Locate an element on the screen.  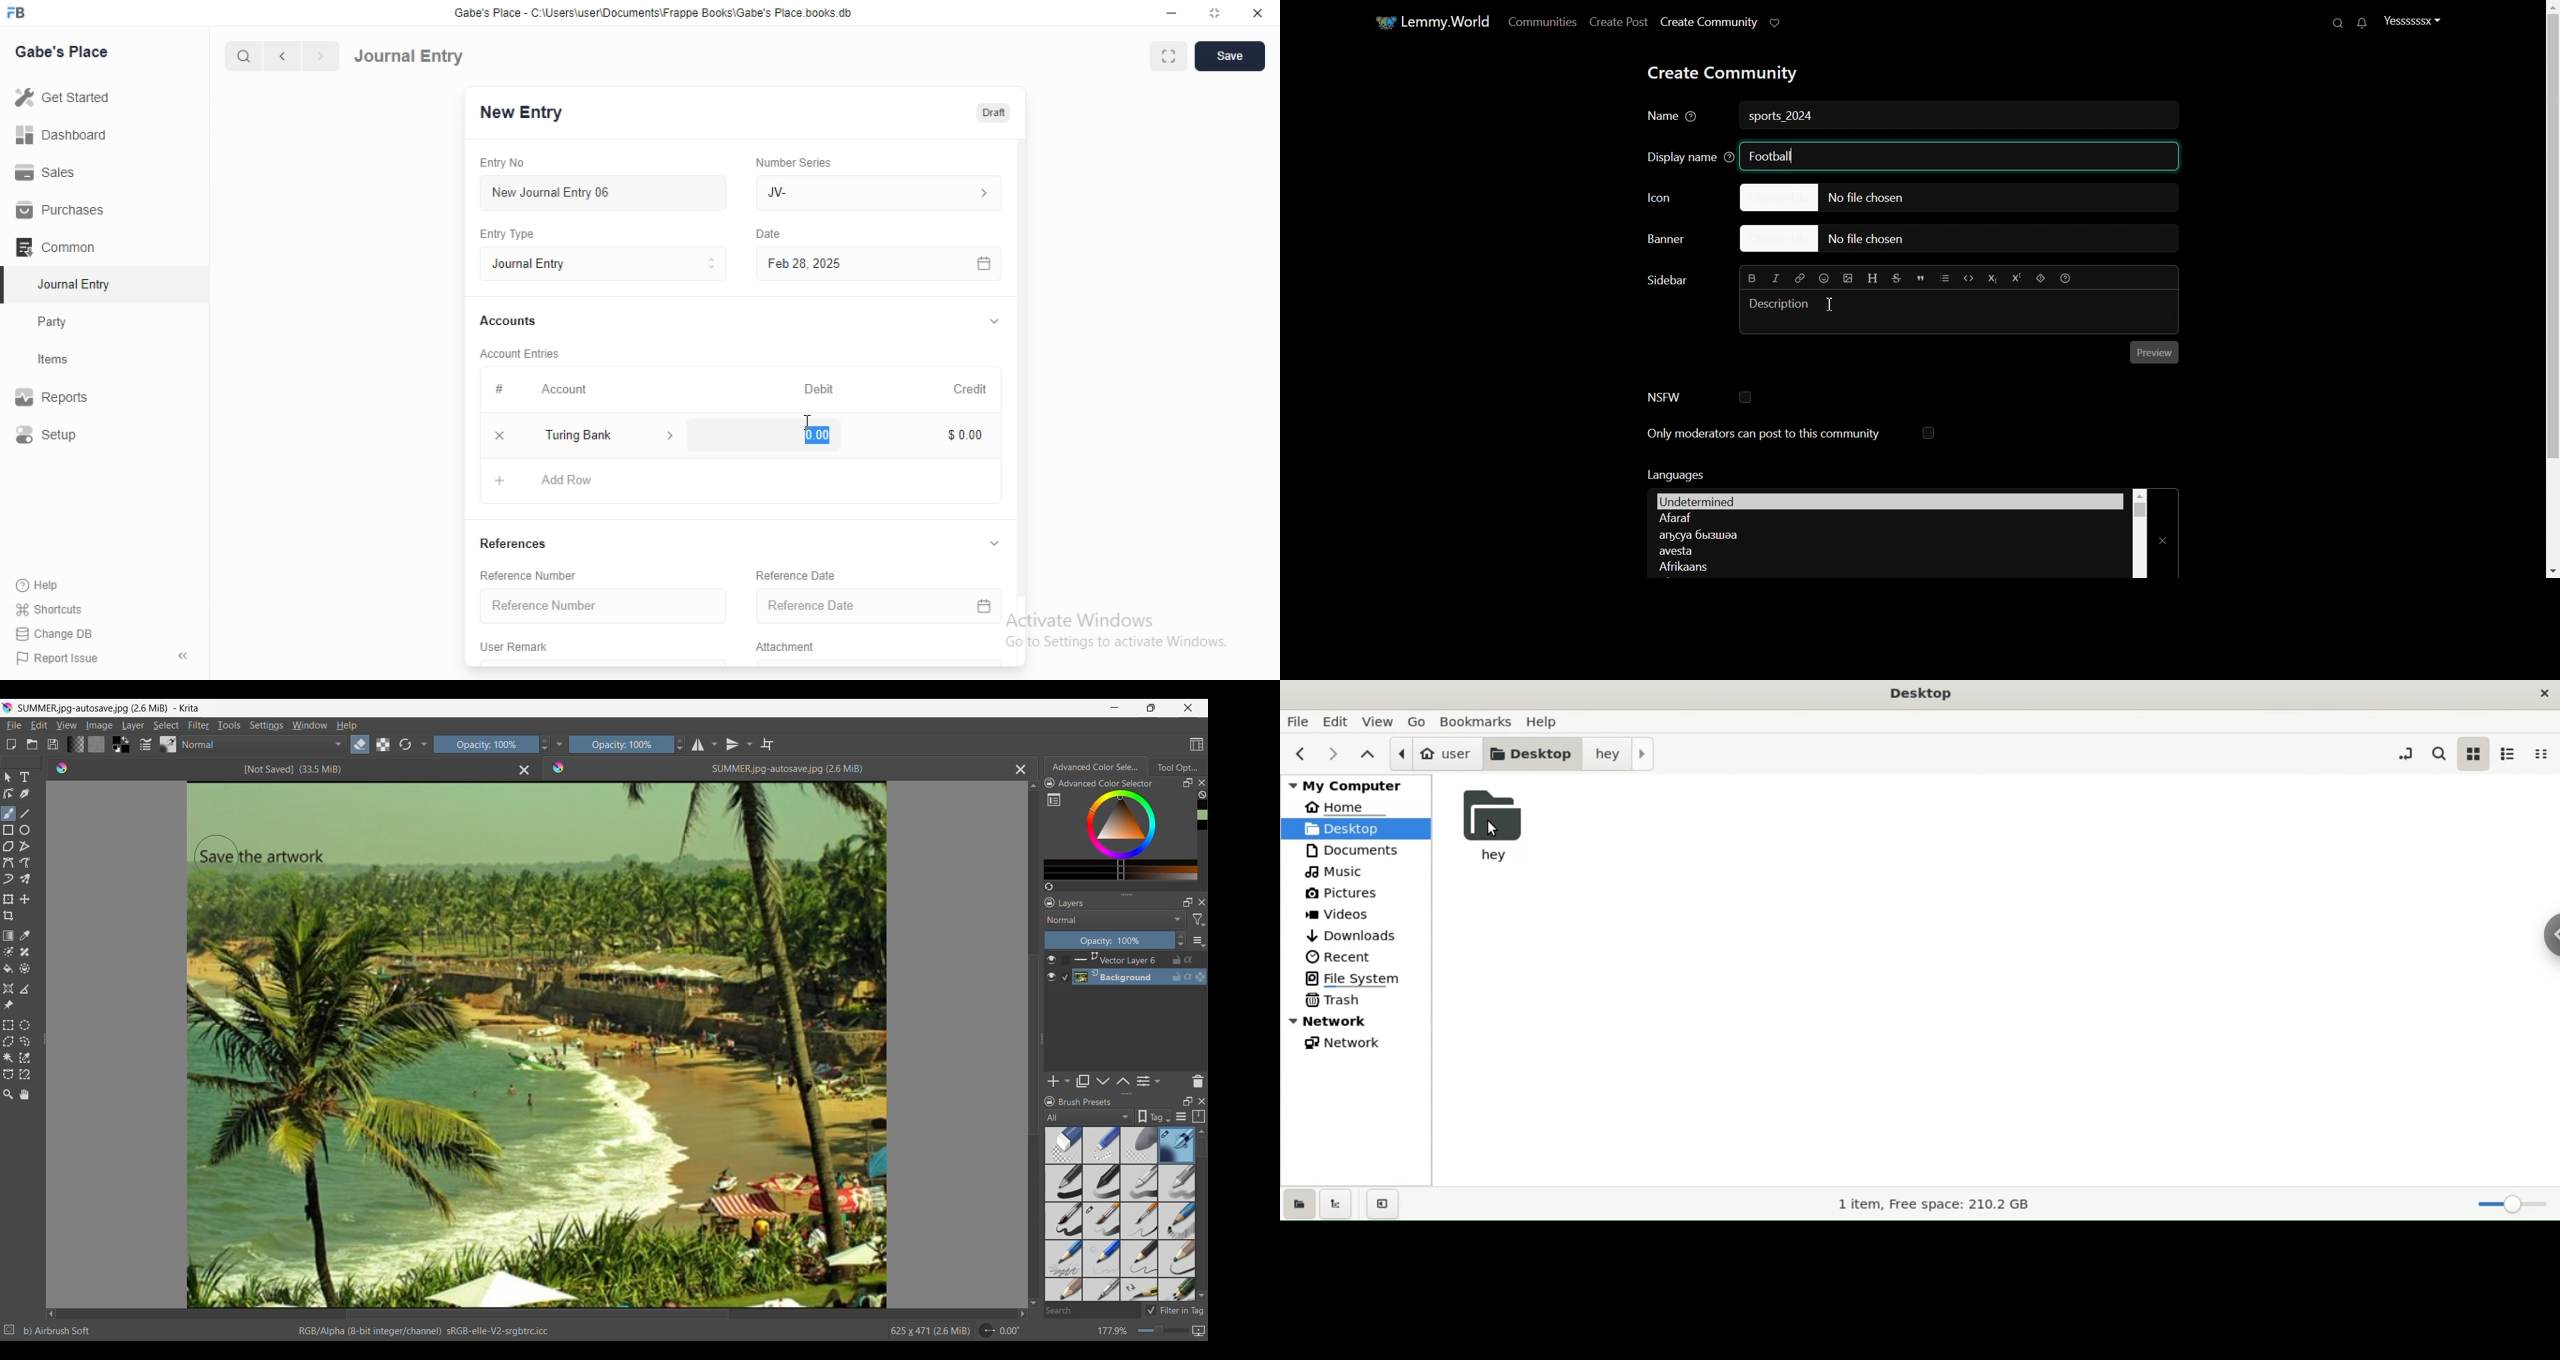
compact view is located at coordinates (2540, 756).